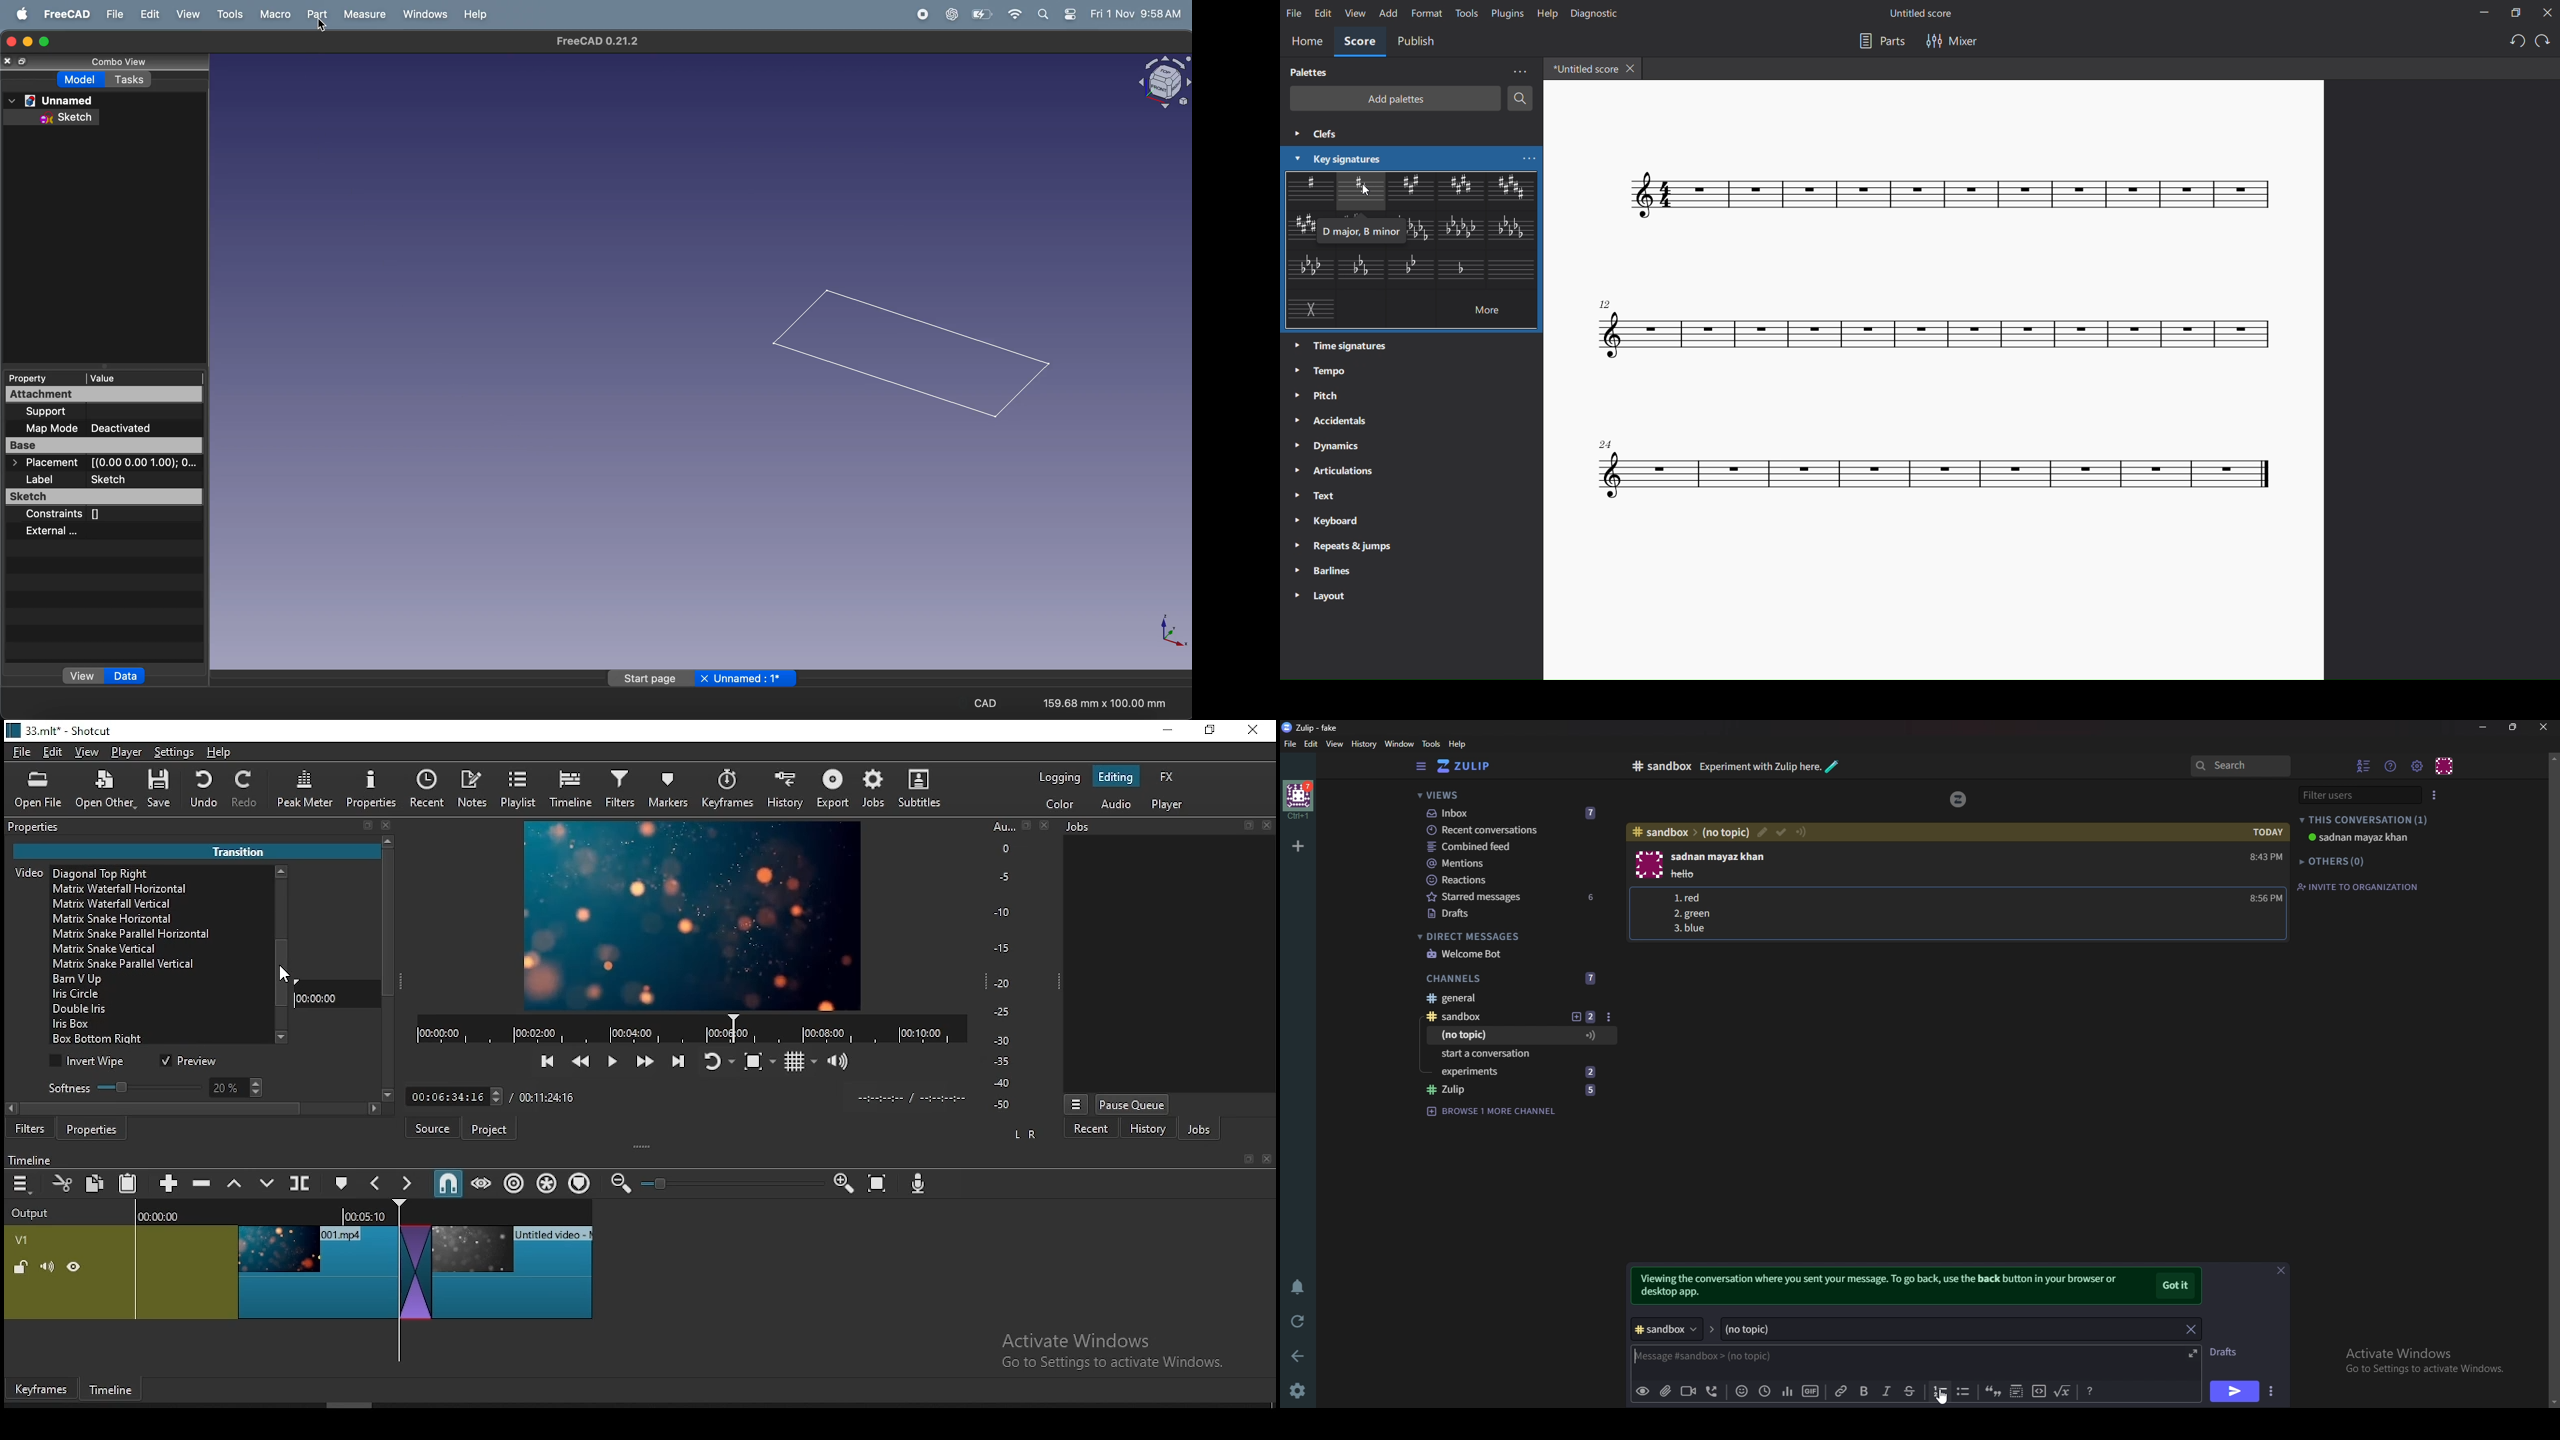 This screenshot has height=1456, width=2576. I want to click on title, so click(1921, 14).